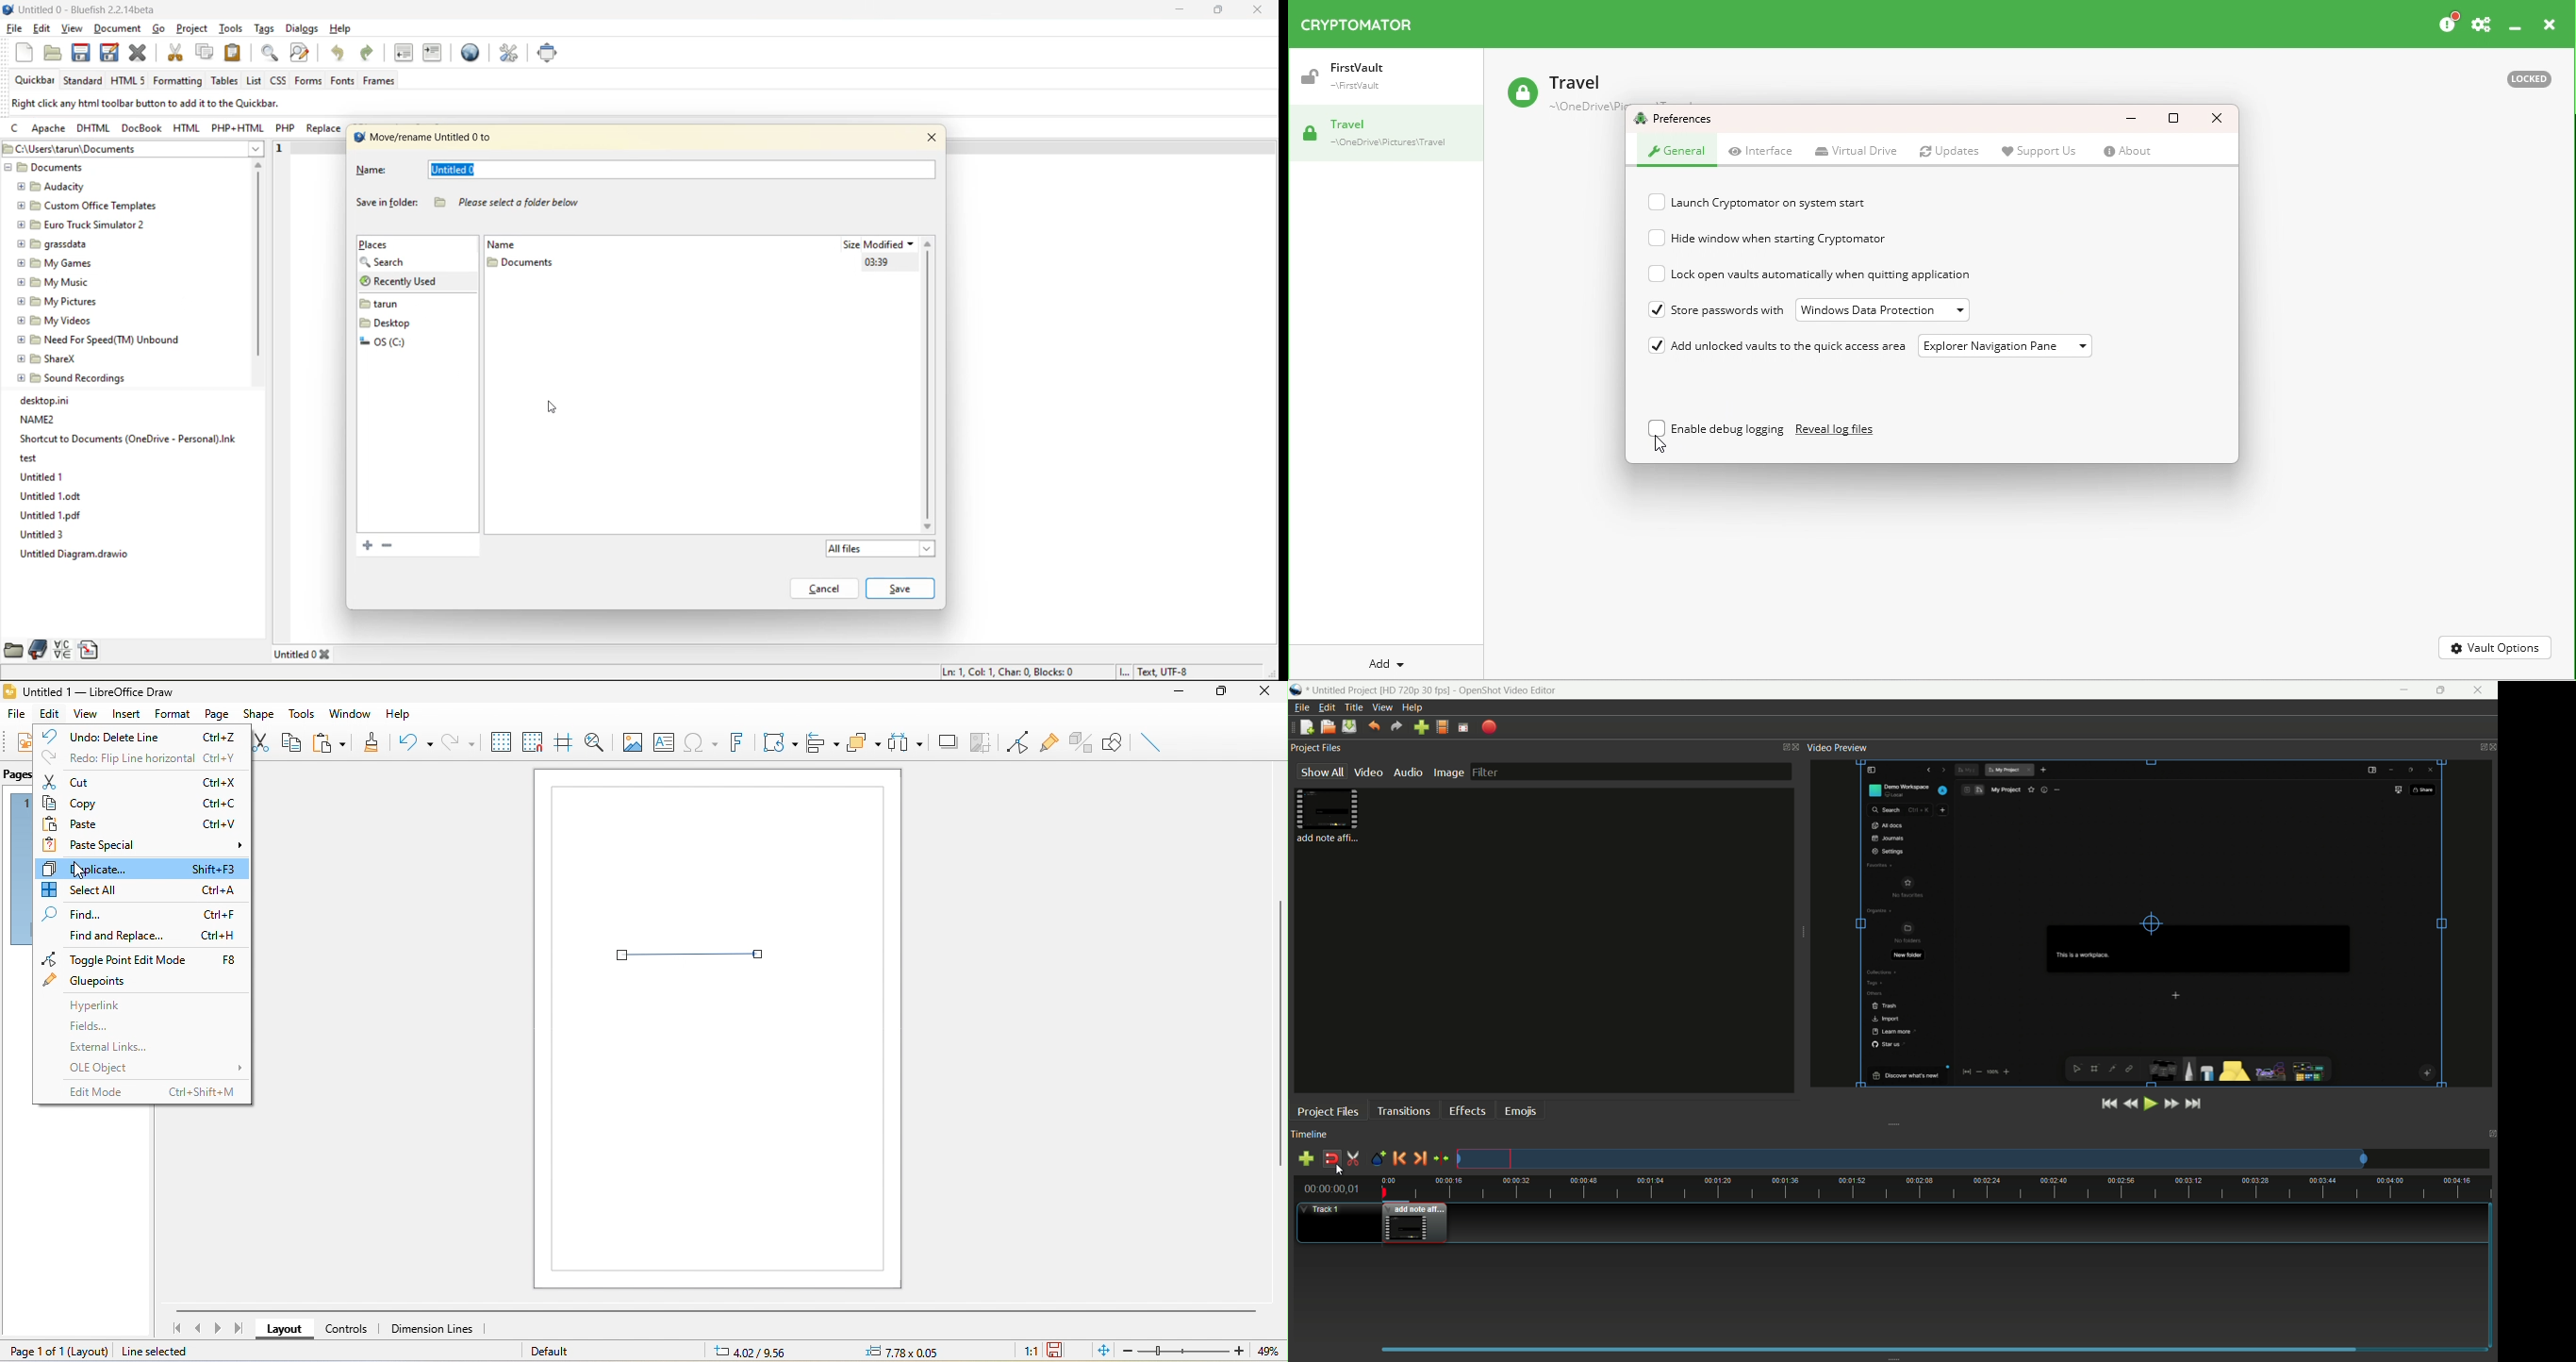 The height and width of the screenshot is (1372, 2576). I want to click on NAME2, so click(43, 420).